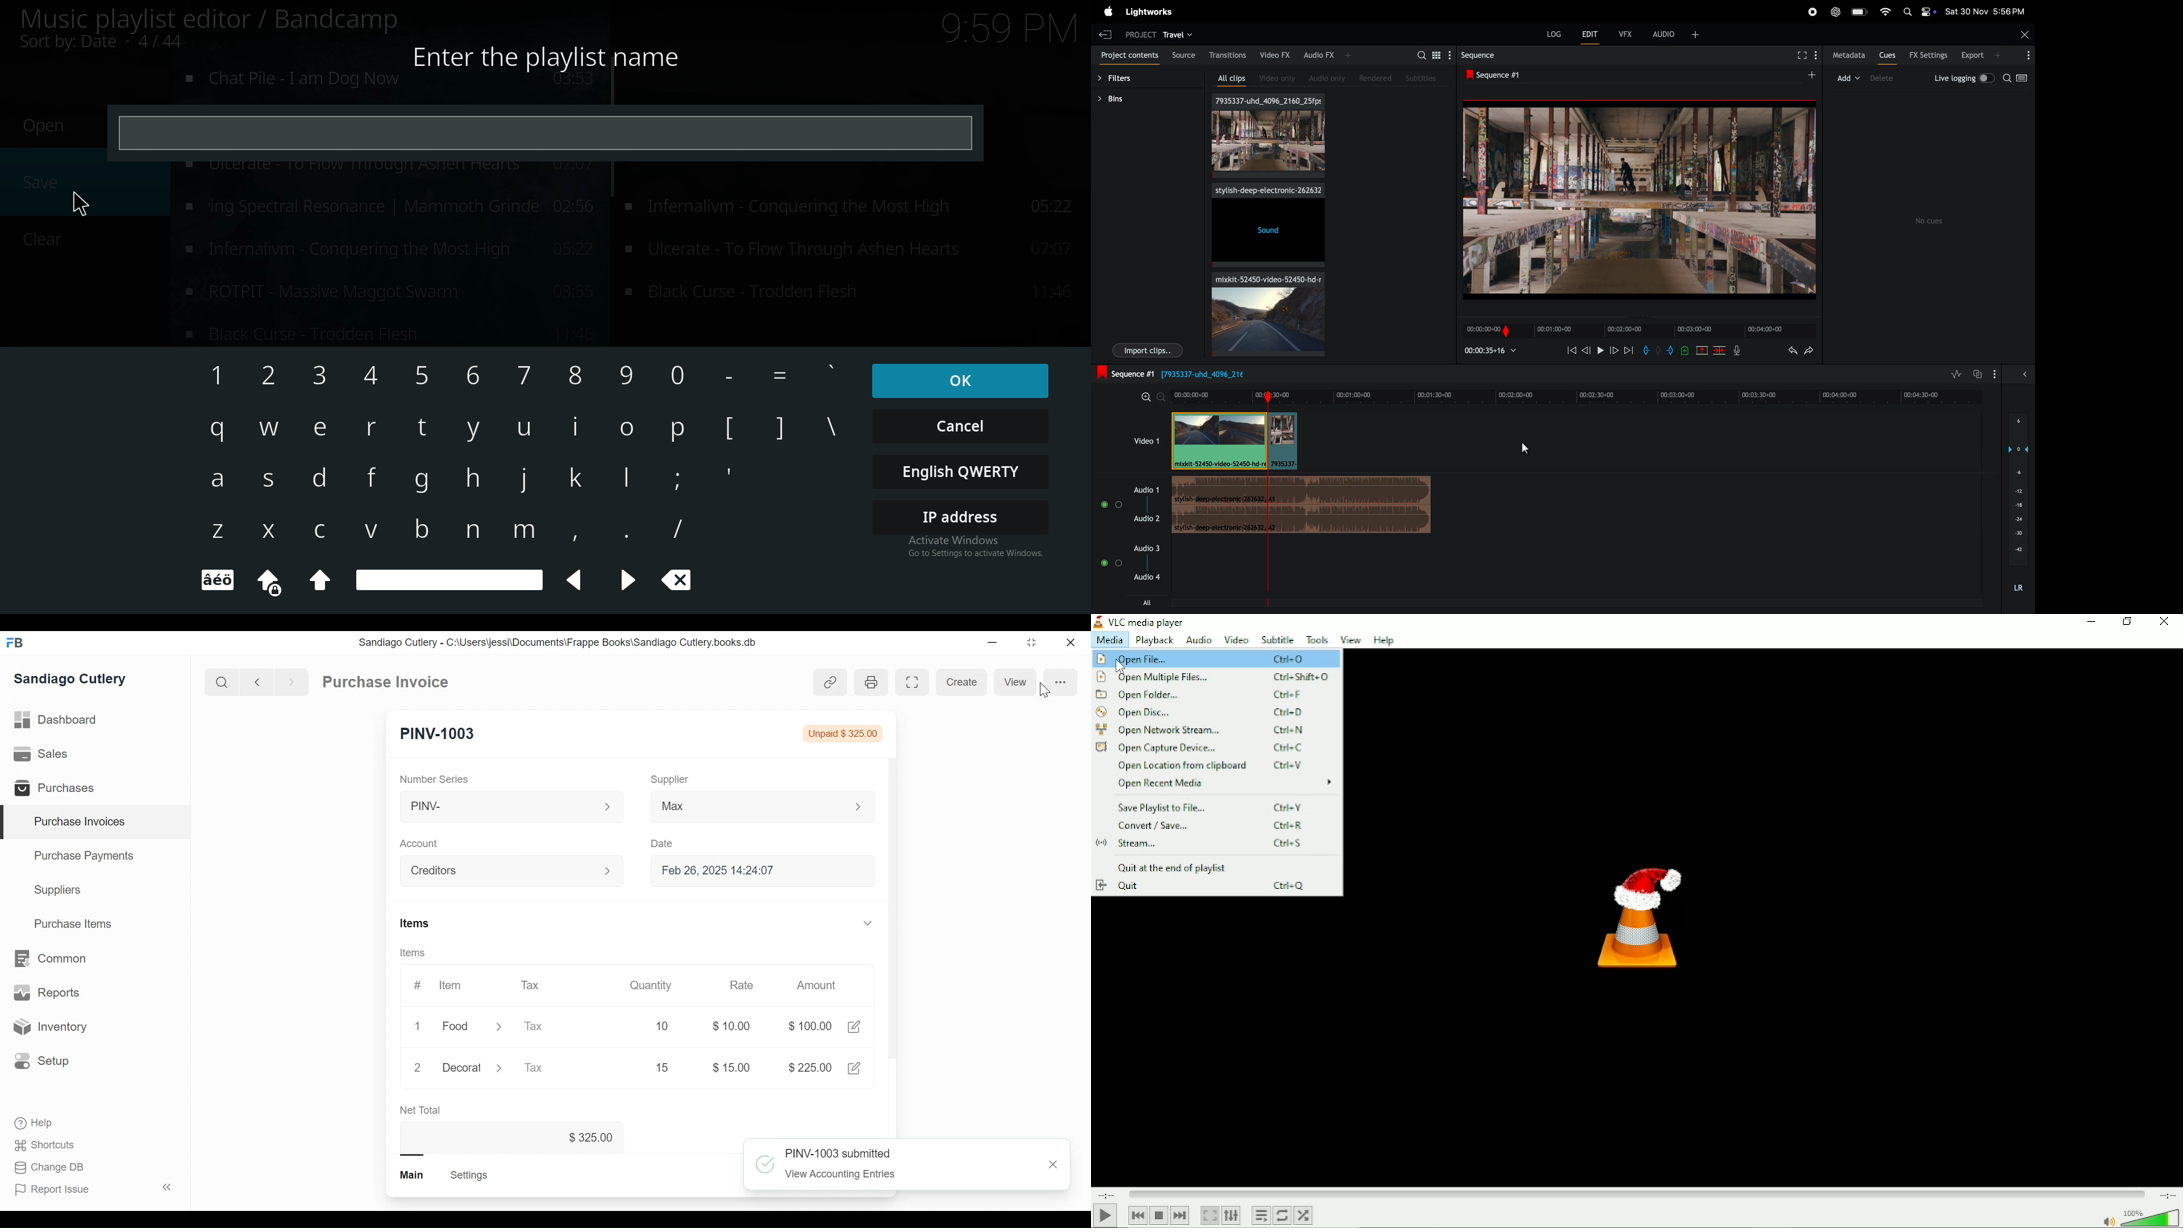  Describe the element at coordinates (222, 682) in the screenshot. I see `Search` at that location.